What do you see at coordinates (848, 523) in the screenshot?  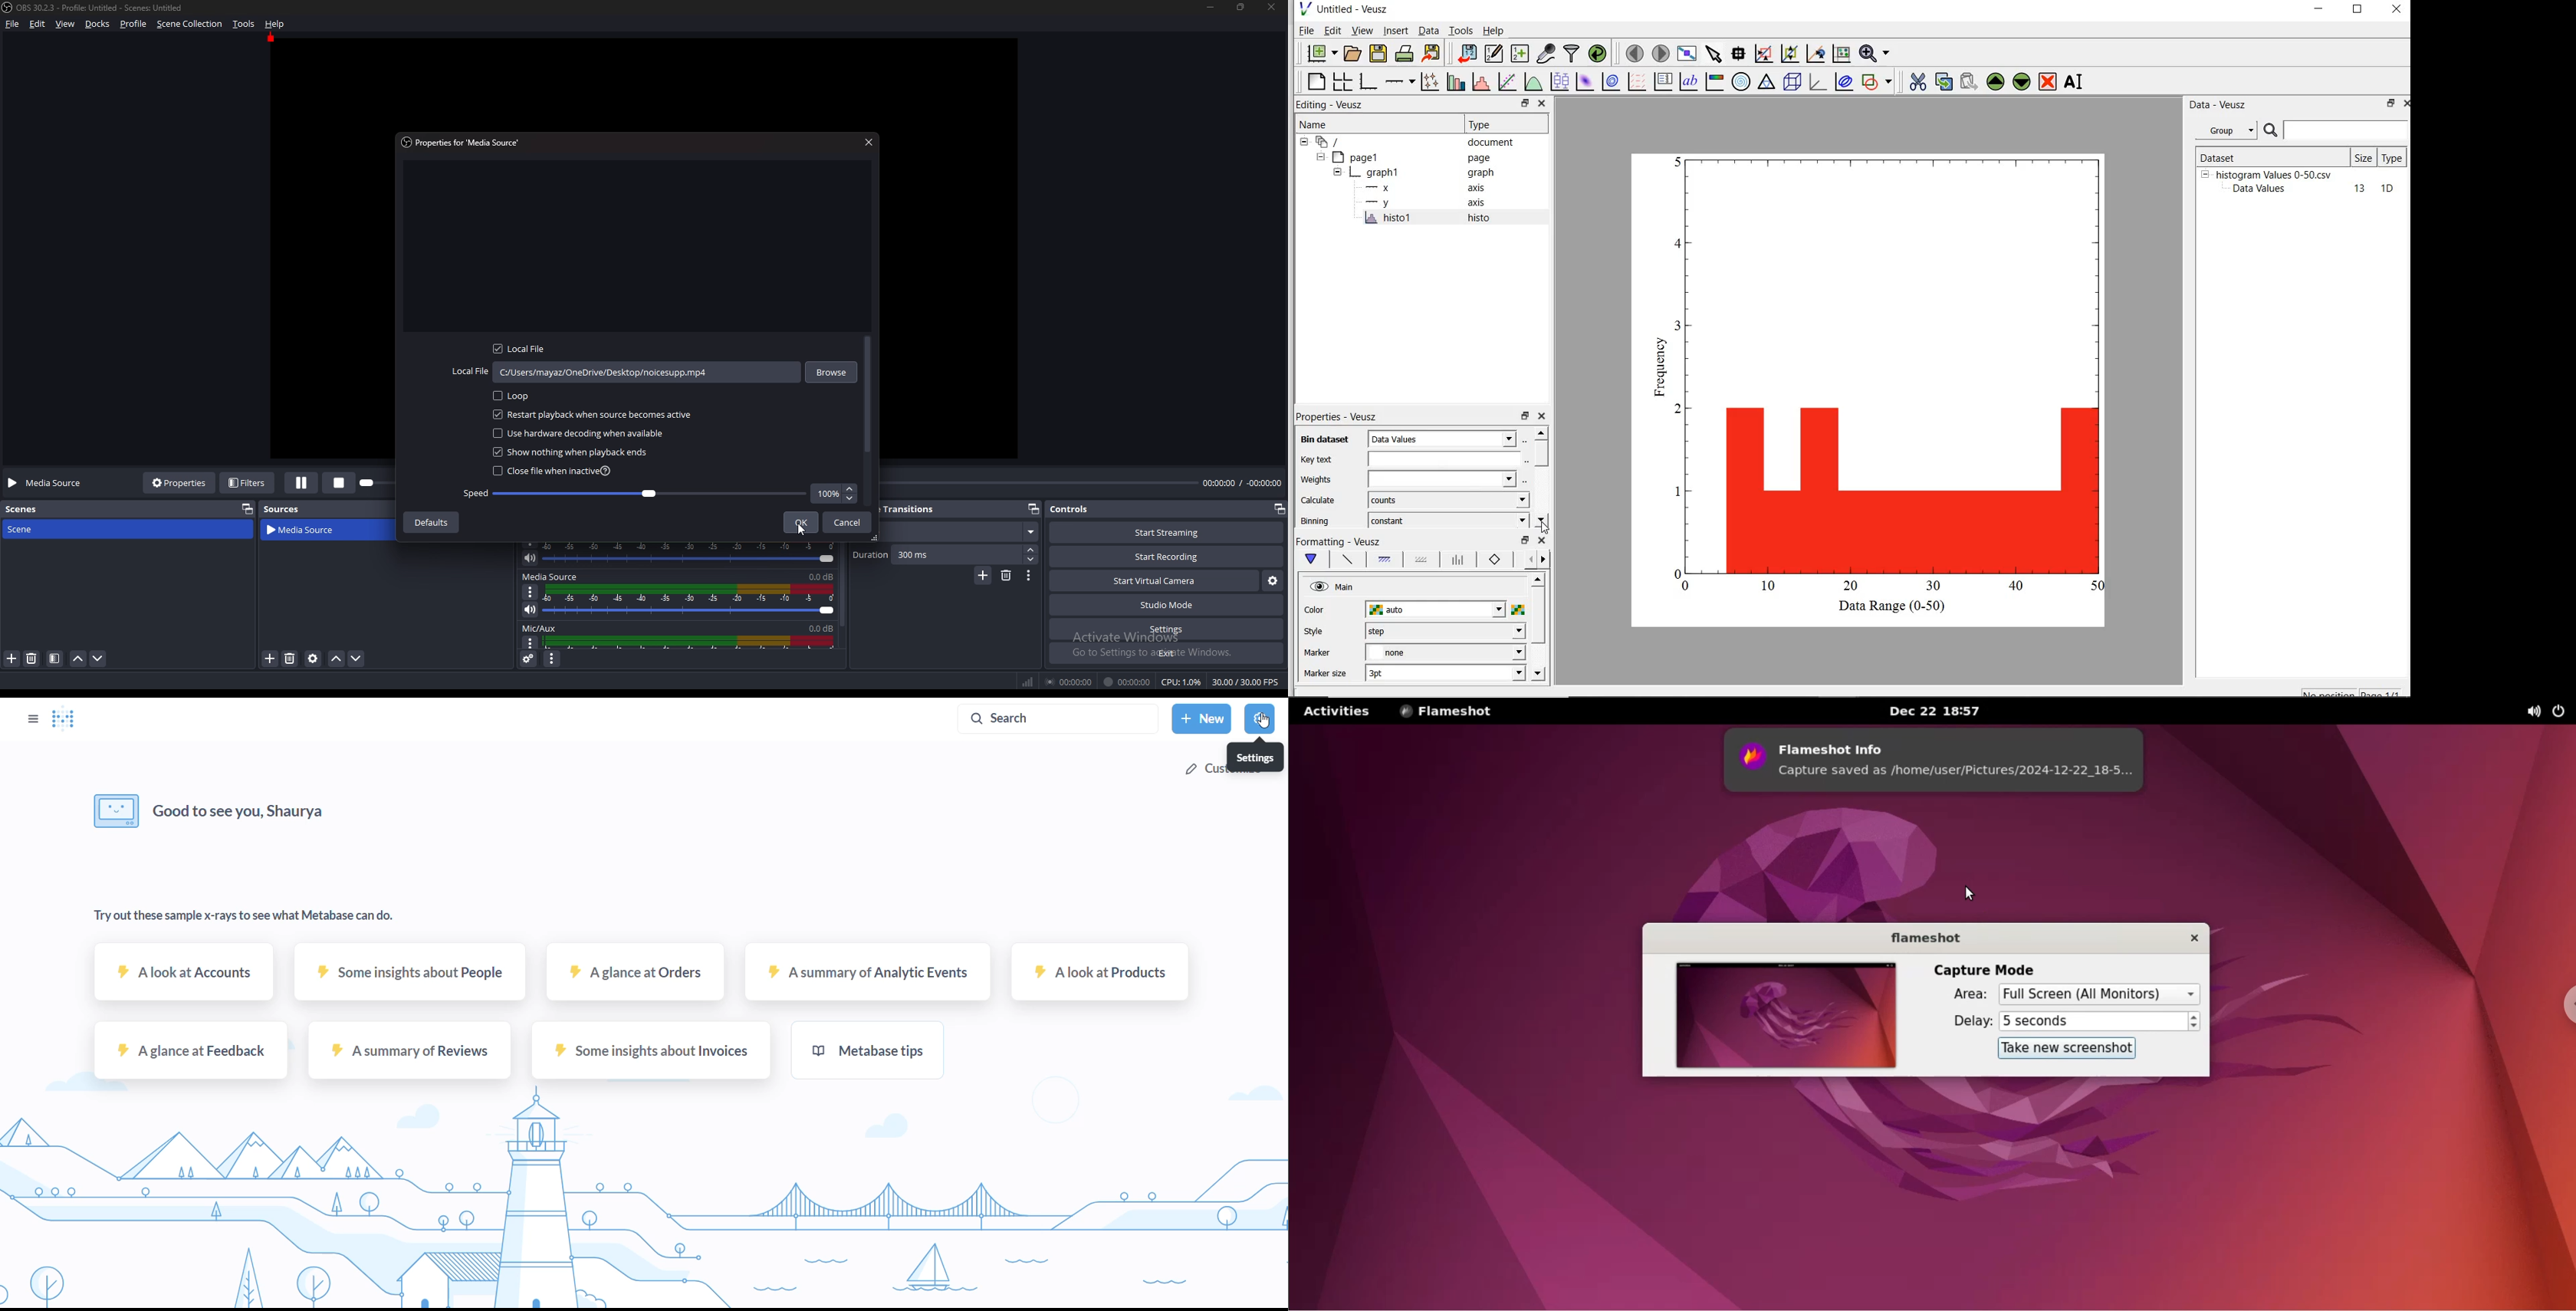 I see `Cancel` at bounding box center [848, 523].